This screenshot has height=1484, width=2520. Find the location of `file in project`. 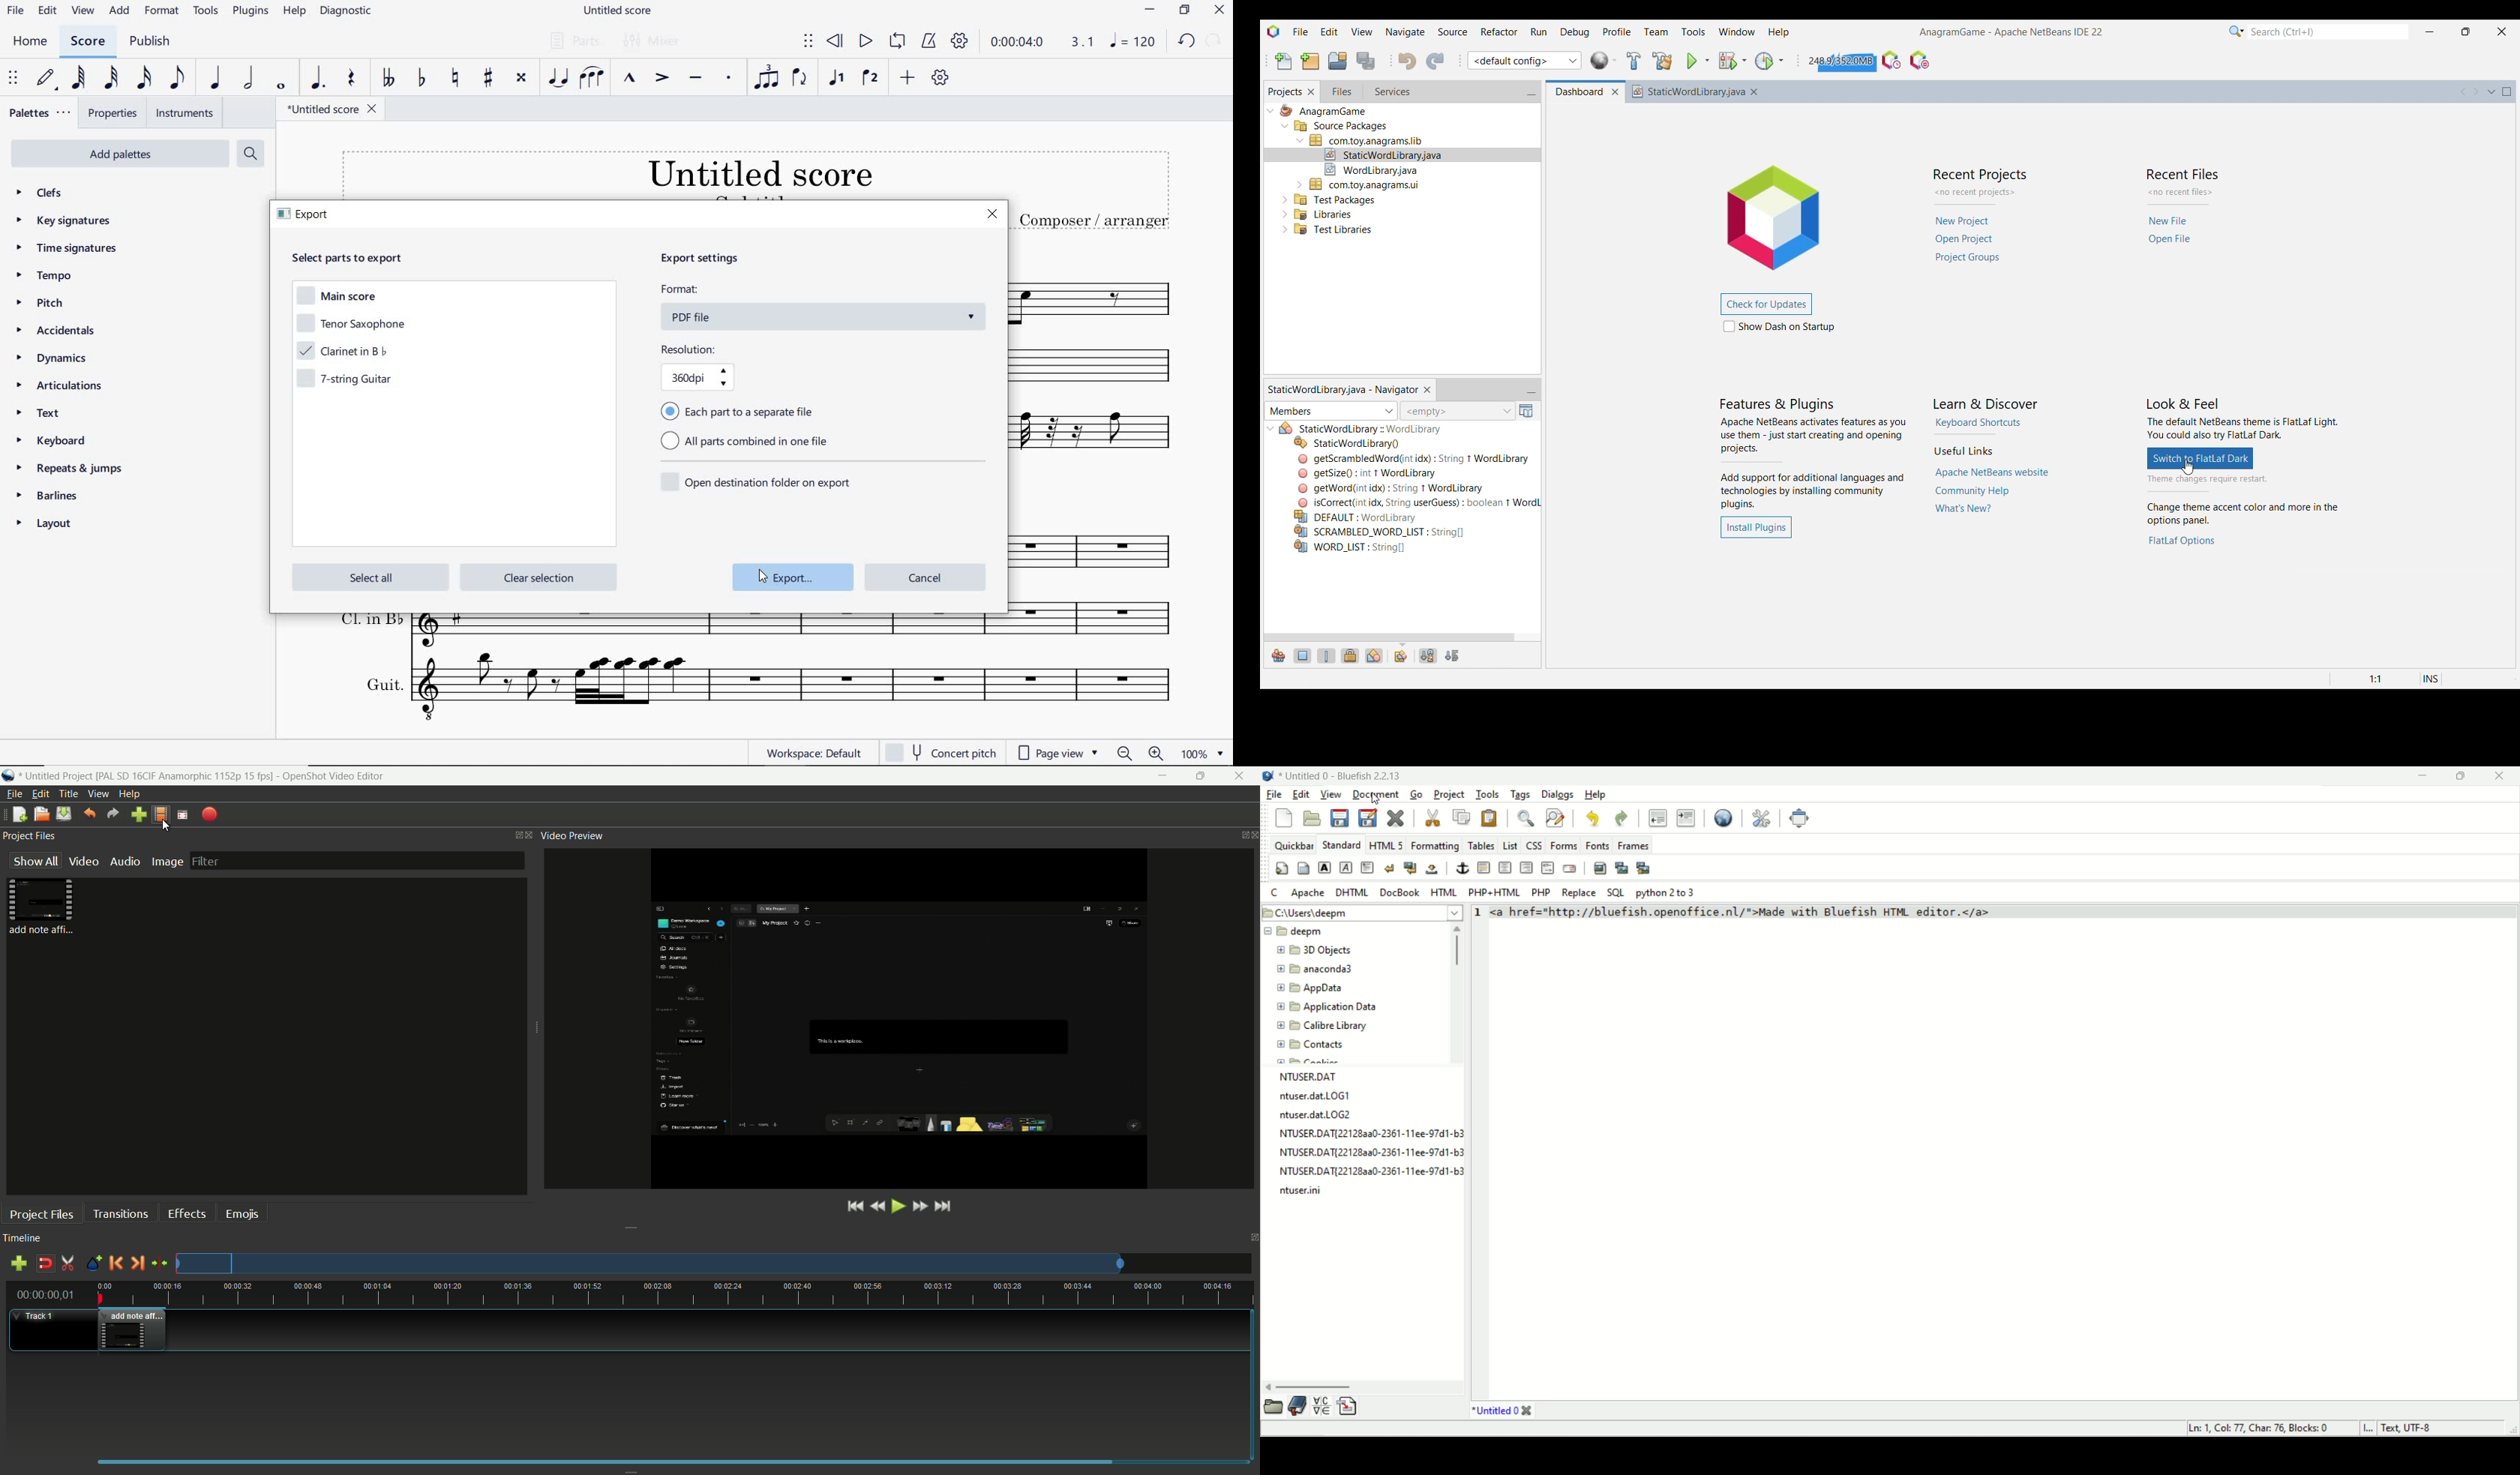

file in project is located at coordinates (38, 907).